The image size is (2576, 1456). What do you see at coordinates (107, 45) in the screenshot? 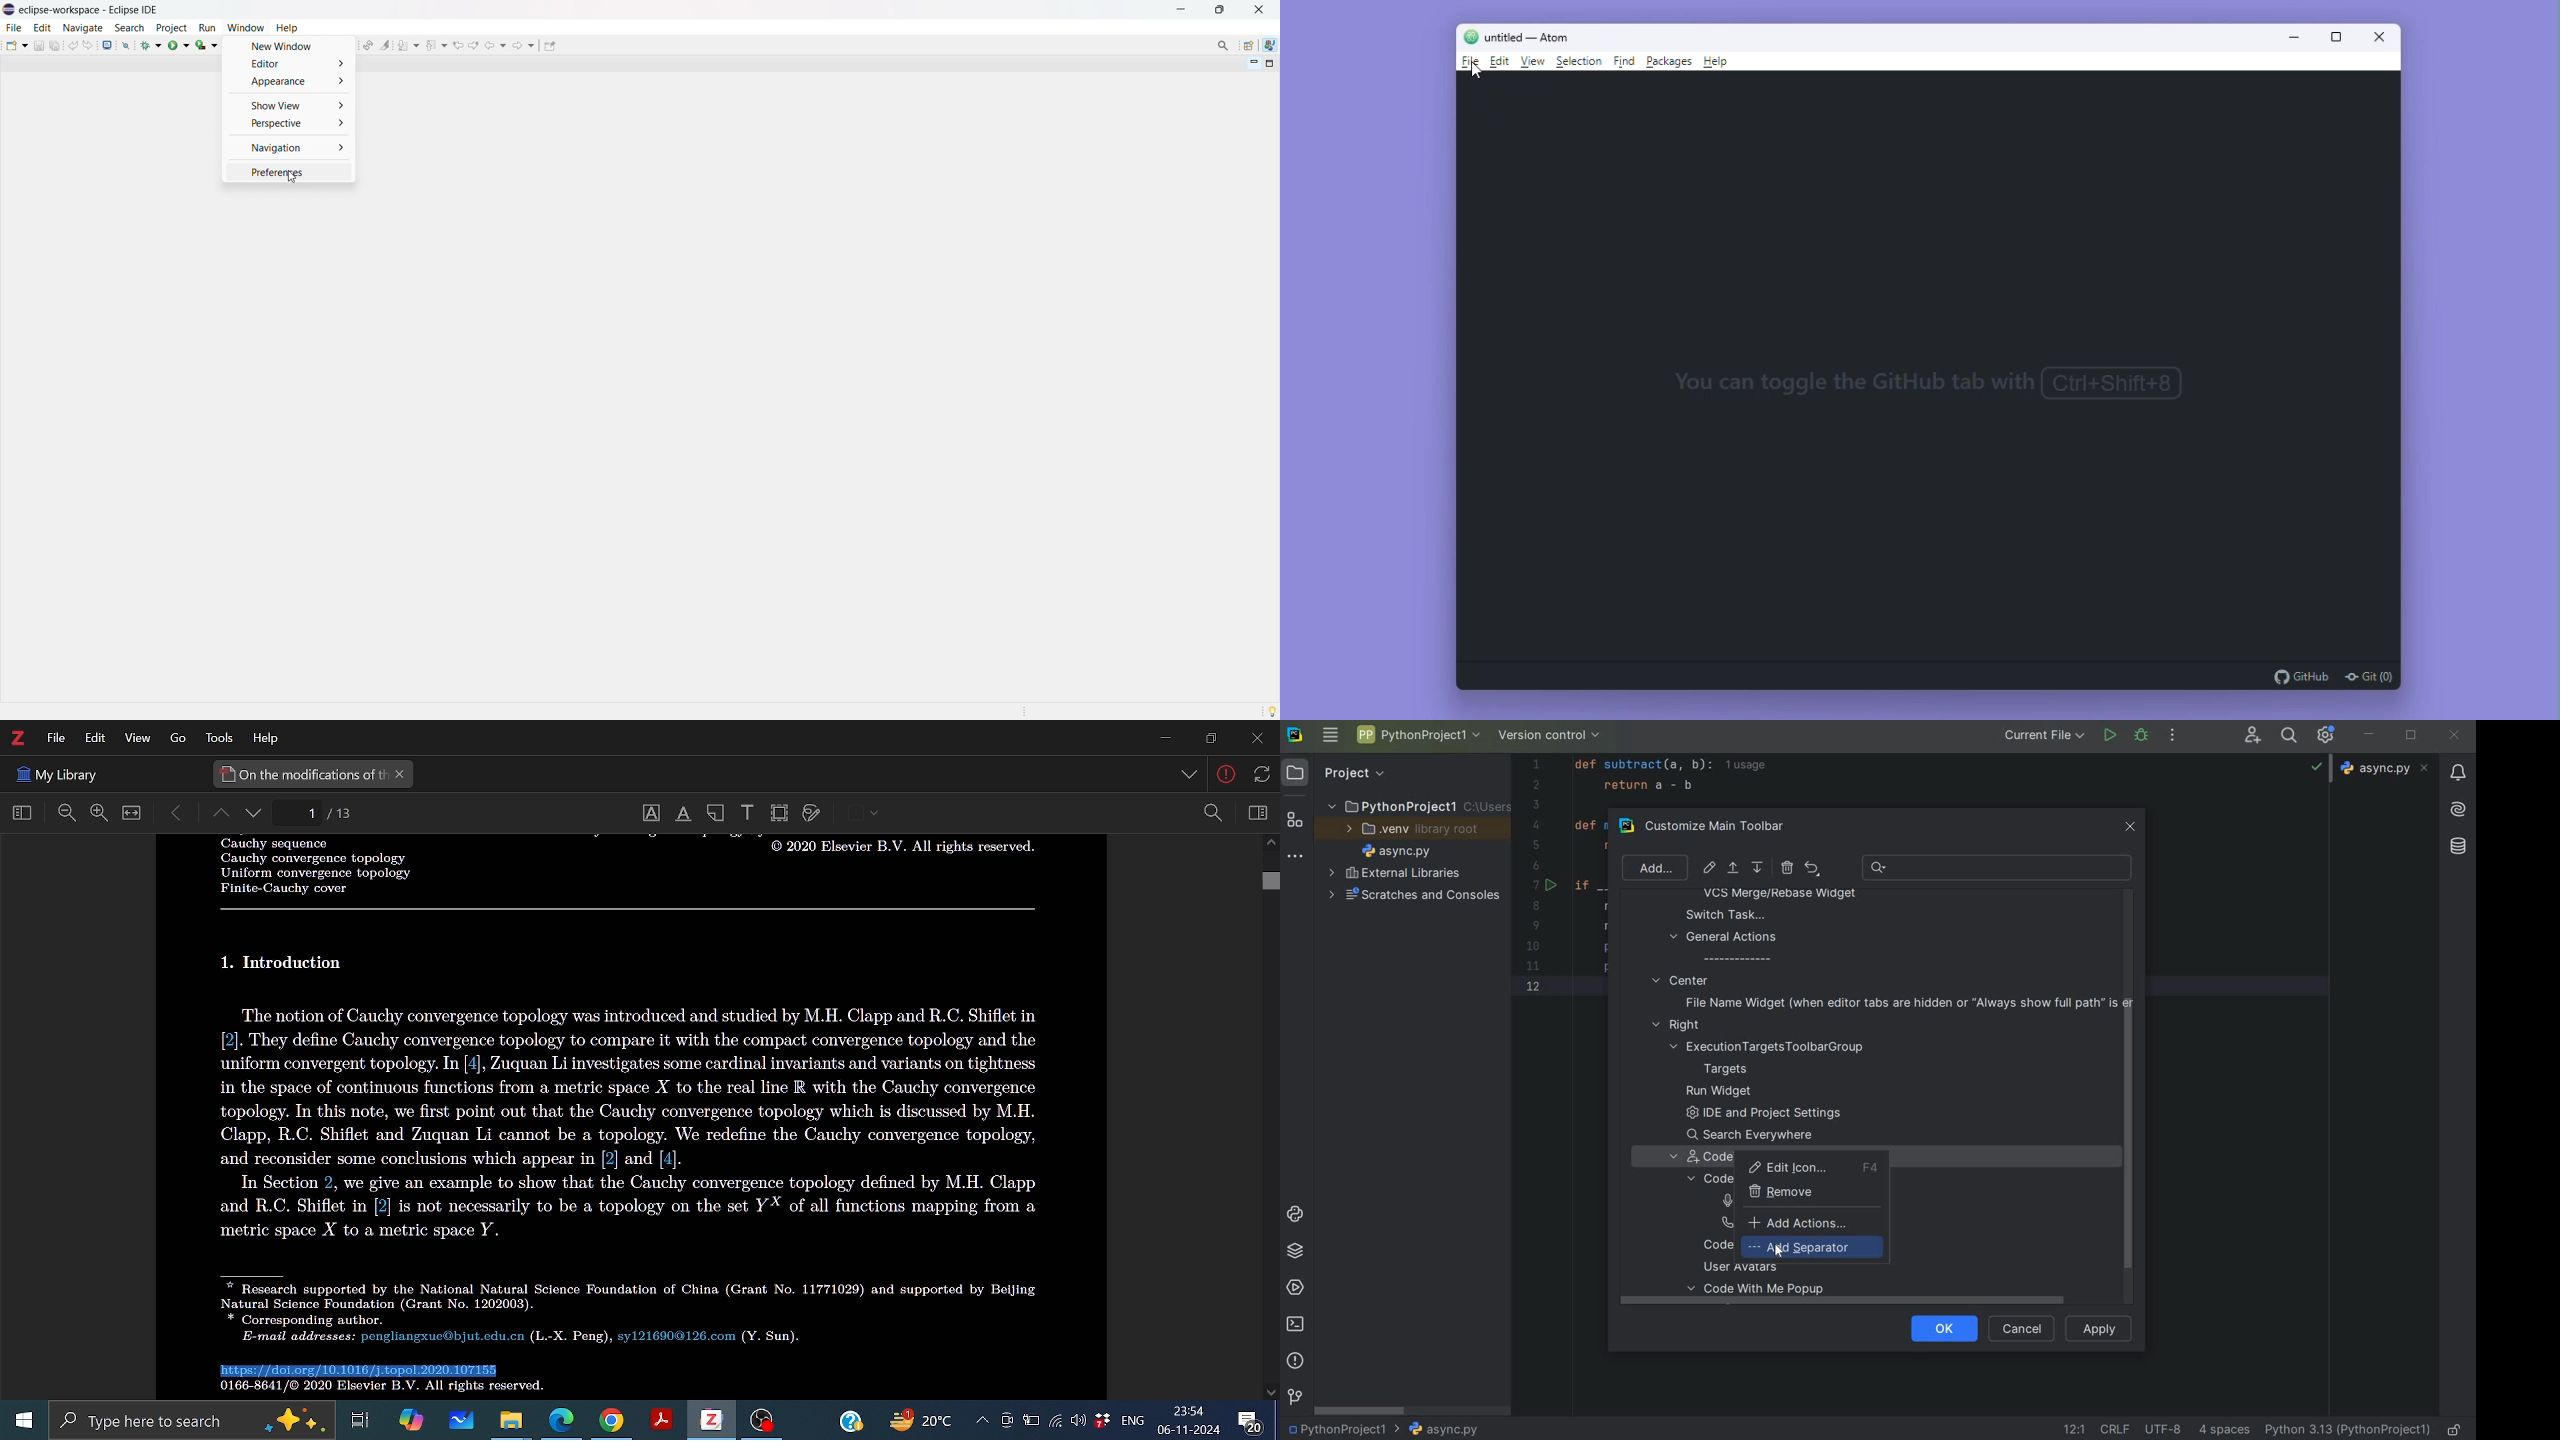
I see `open console` at bounding box center [107, 45].